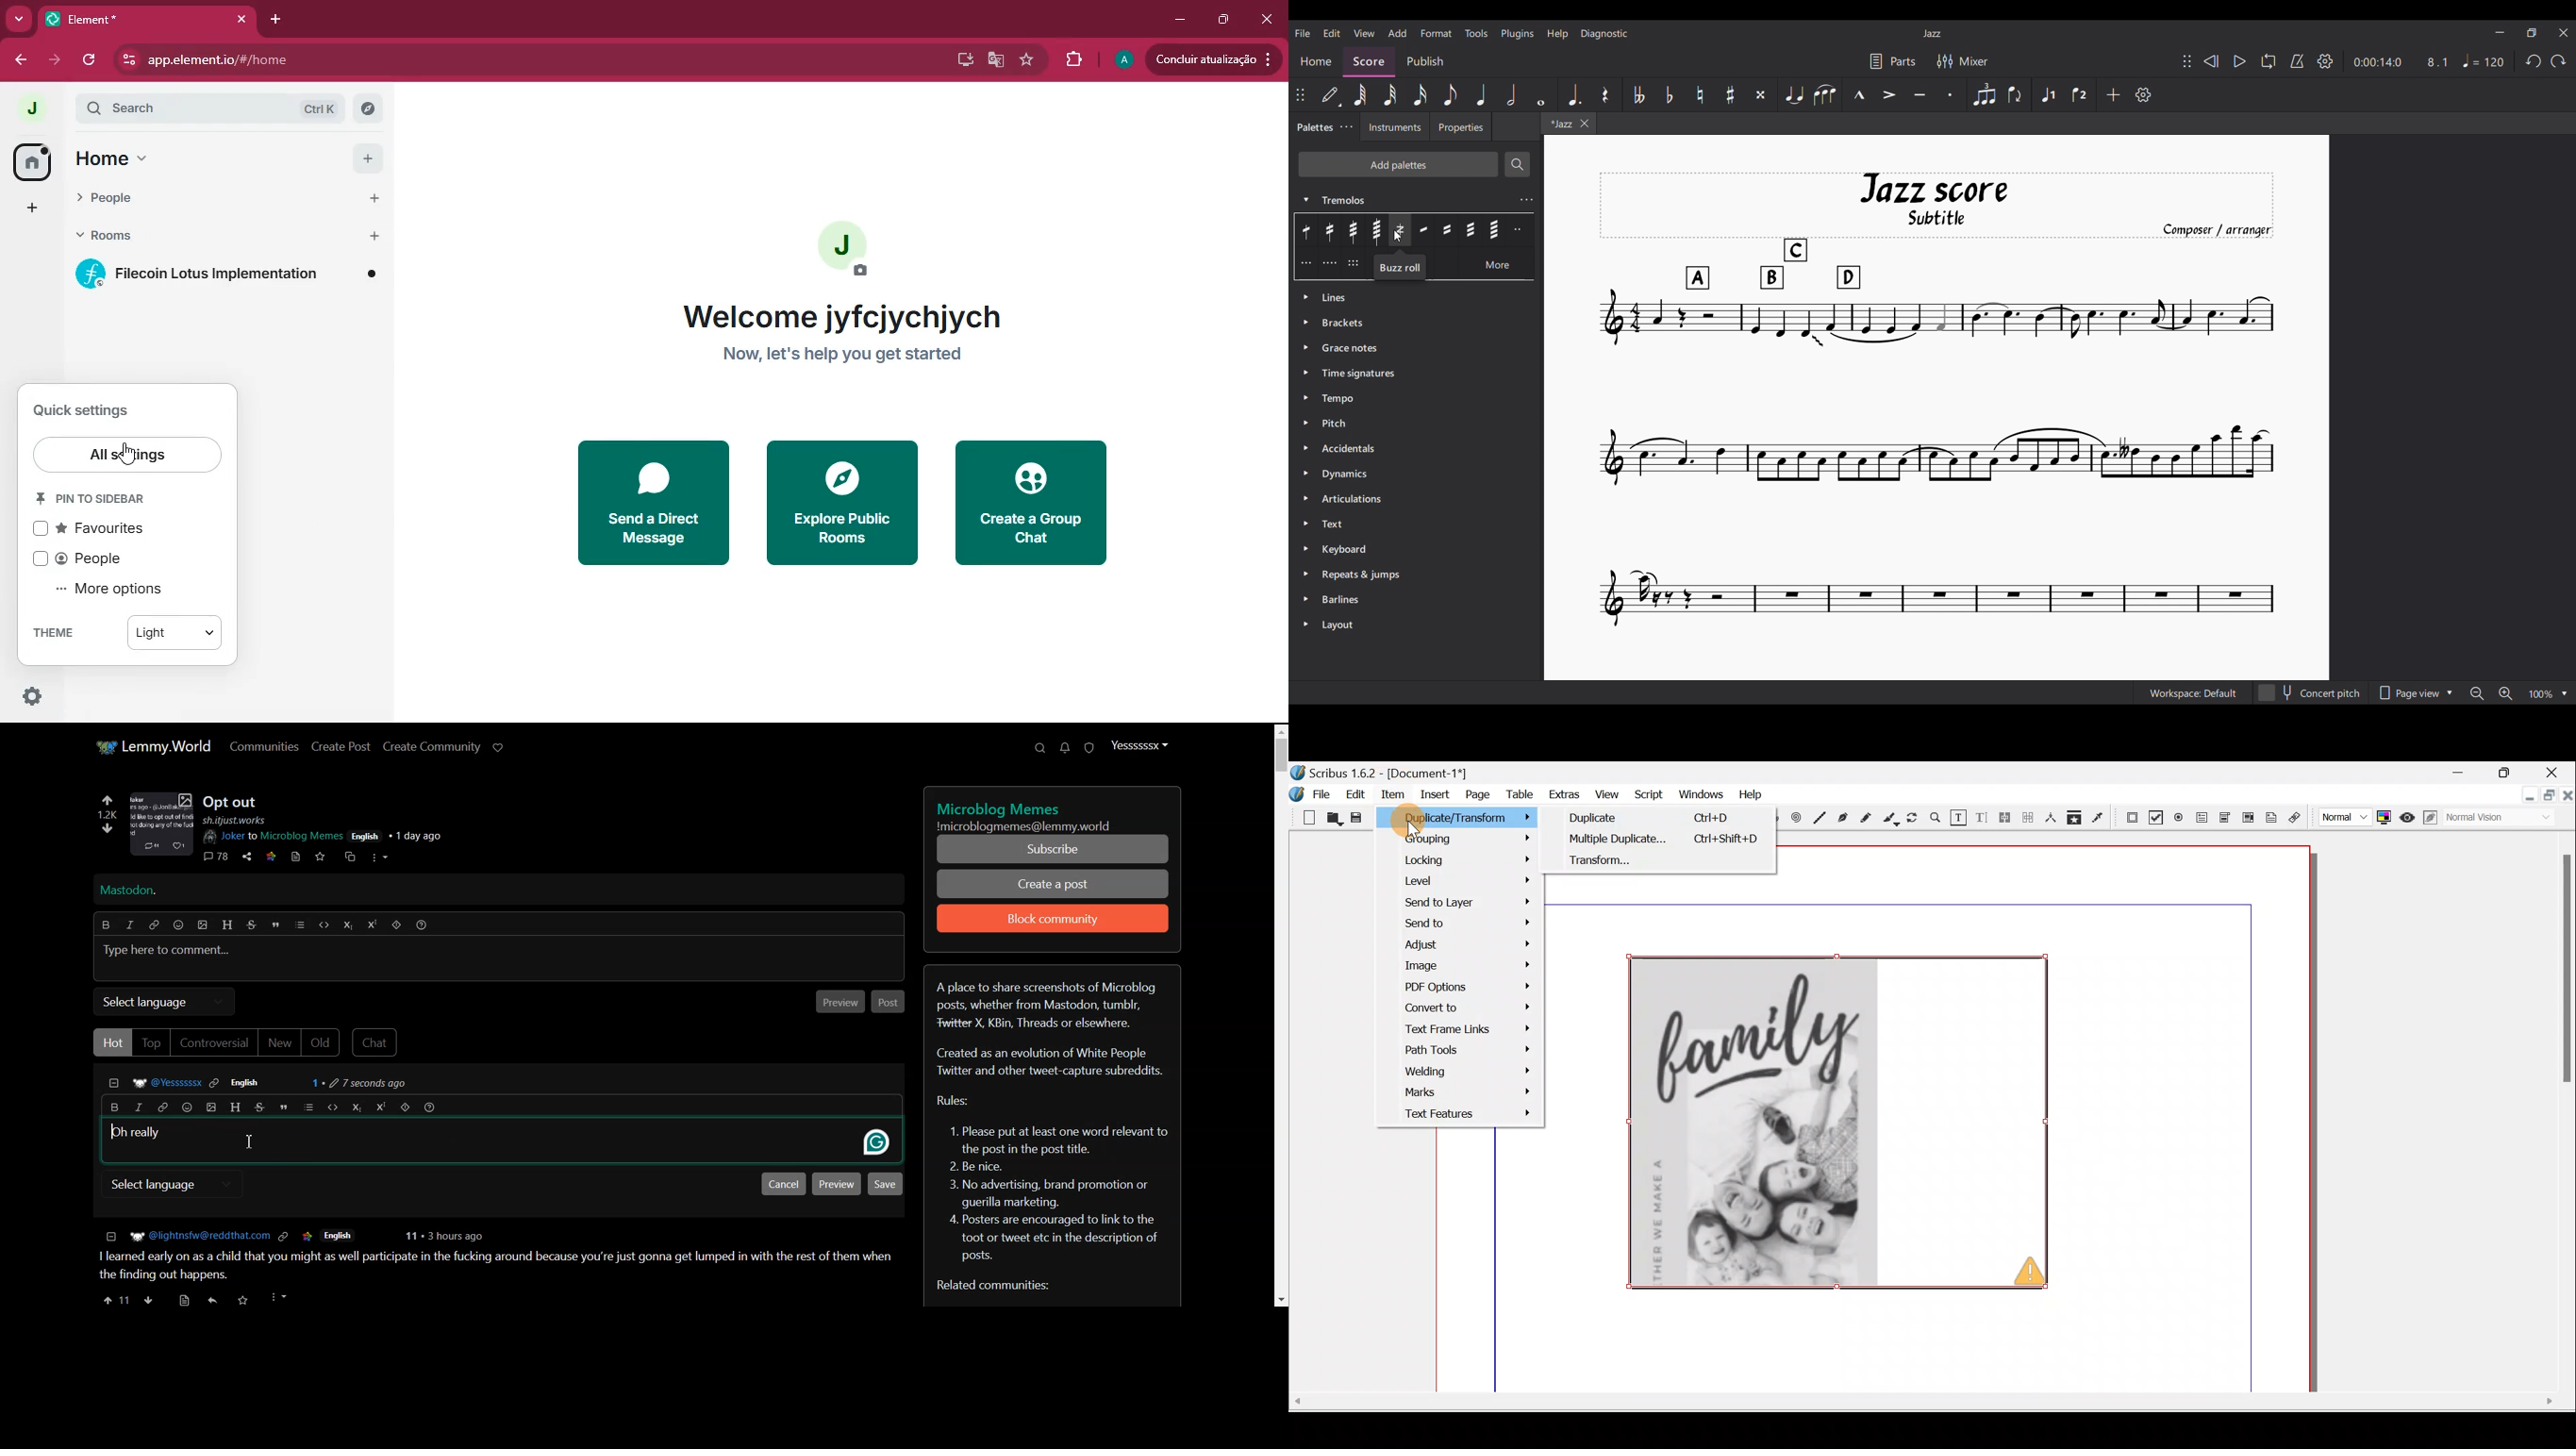  I want to click on *Jazz - Current tab, so click(1559, 123).